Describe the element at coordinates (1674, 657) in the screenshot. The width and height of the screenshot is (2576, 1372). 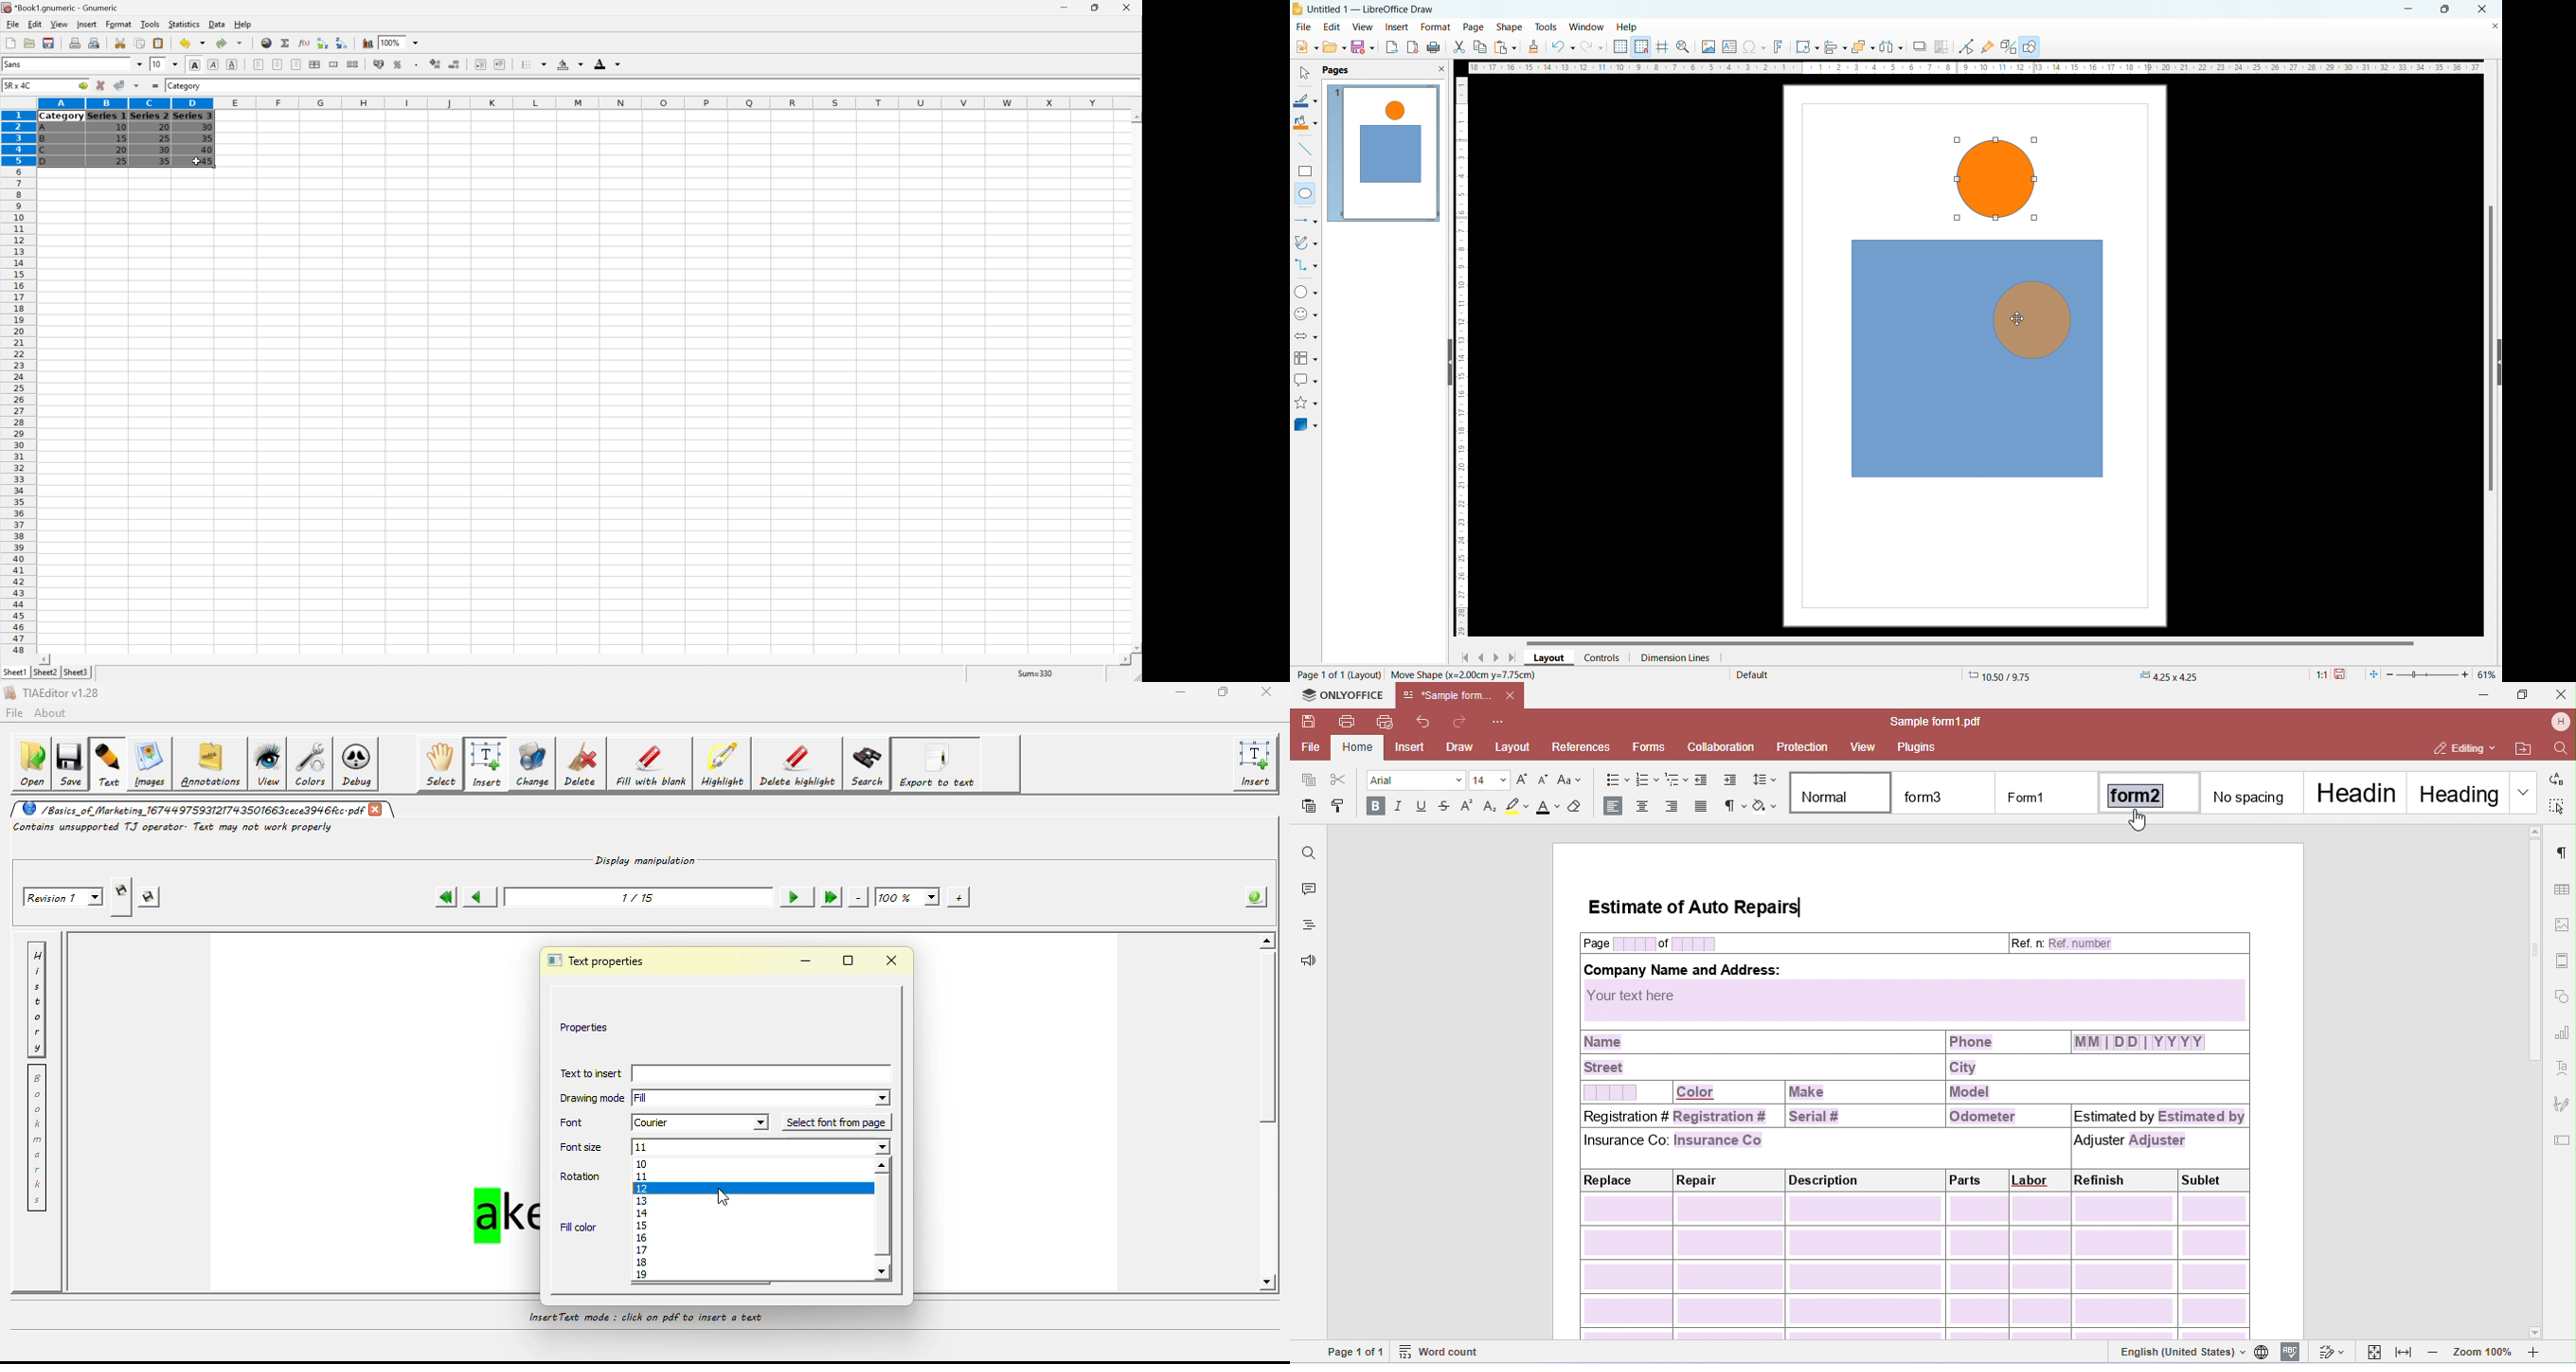
I see `dimension lines` at that location.